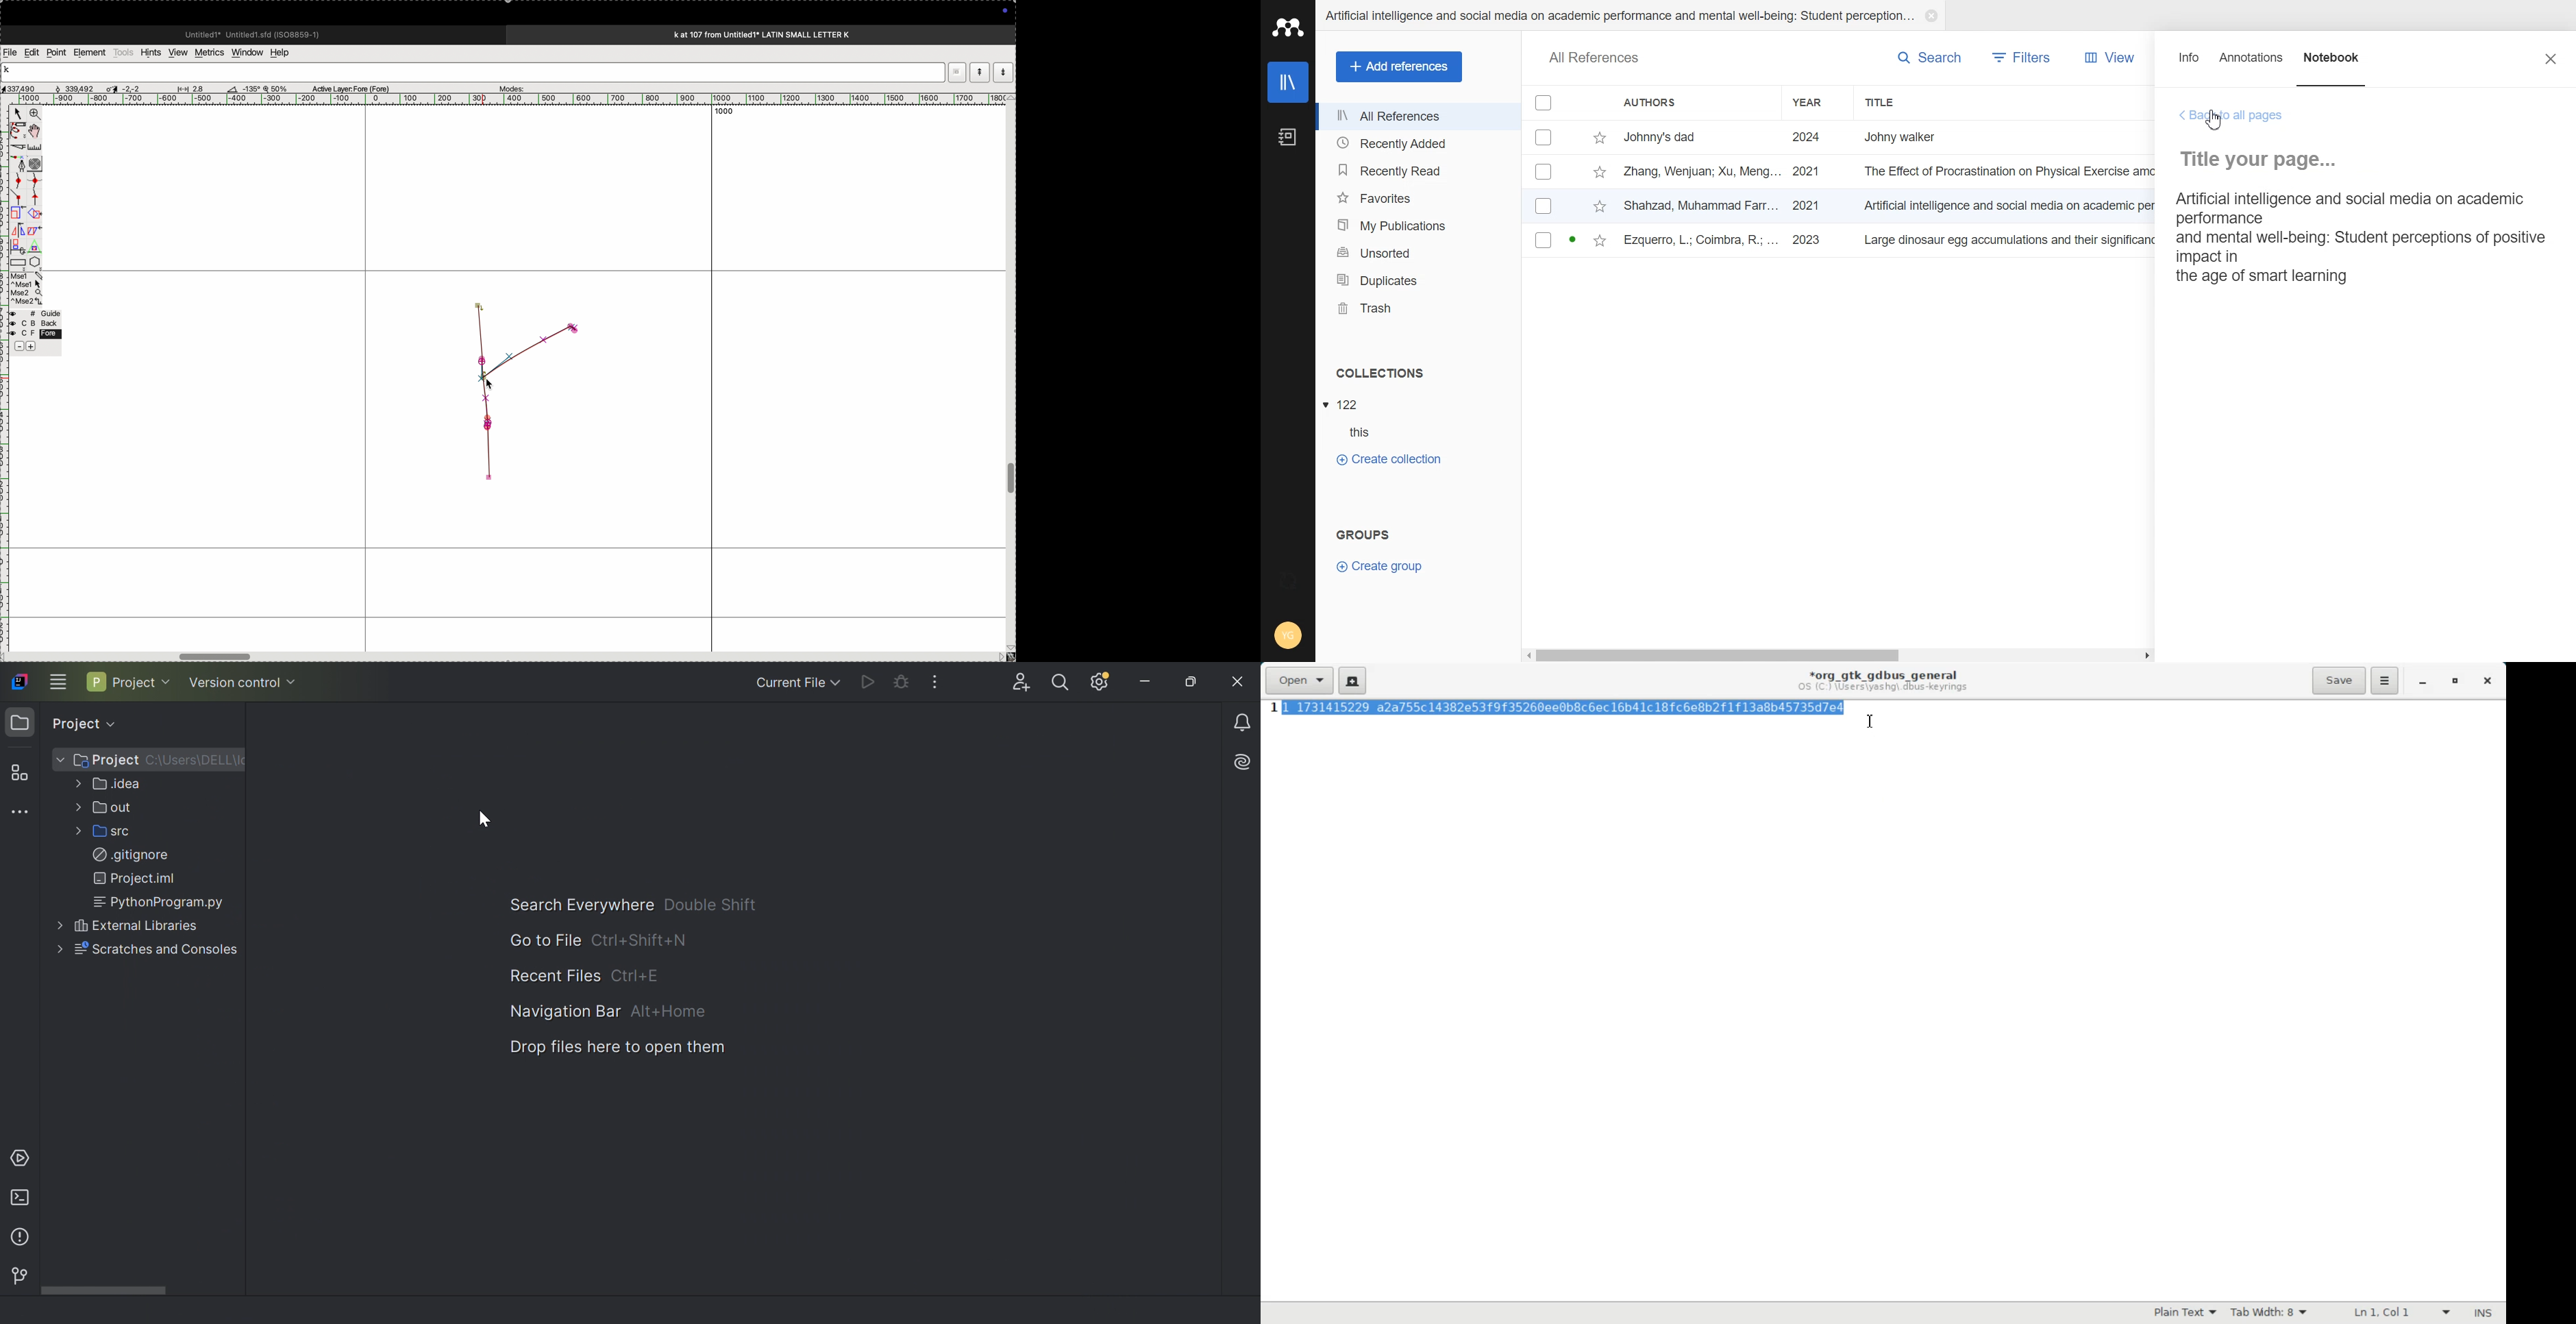 Image resolution: width=2576 pixels, height=1344 pixels. I want to click on Text information , so click(1883, 680).